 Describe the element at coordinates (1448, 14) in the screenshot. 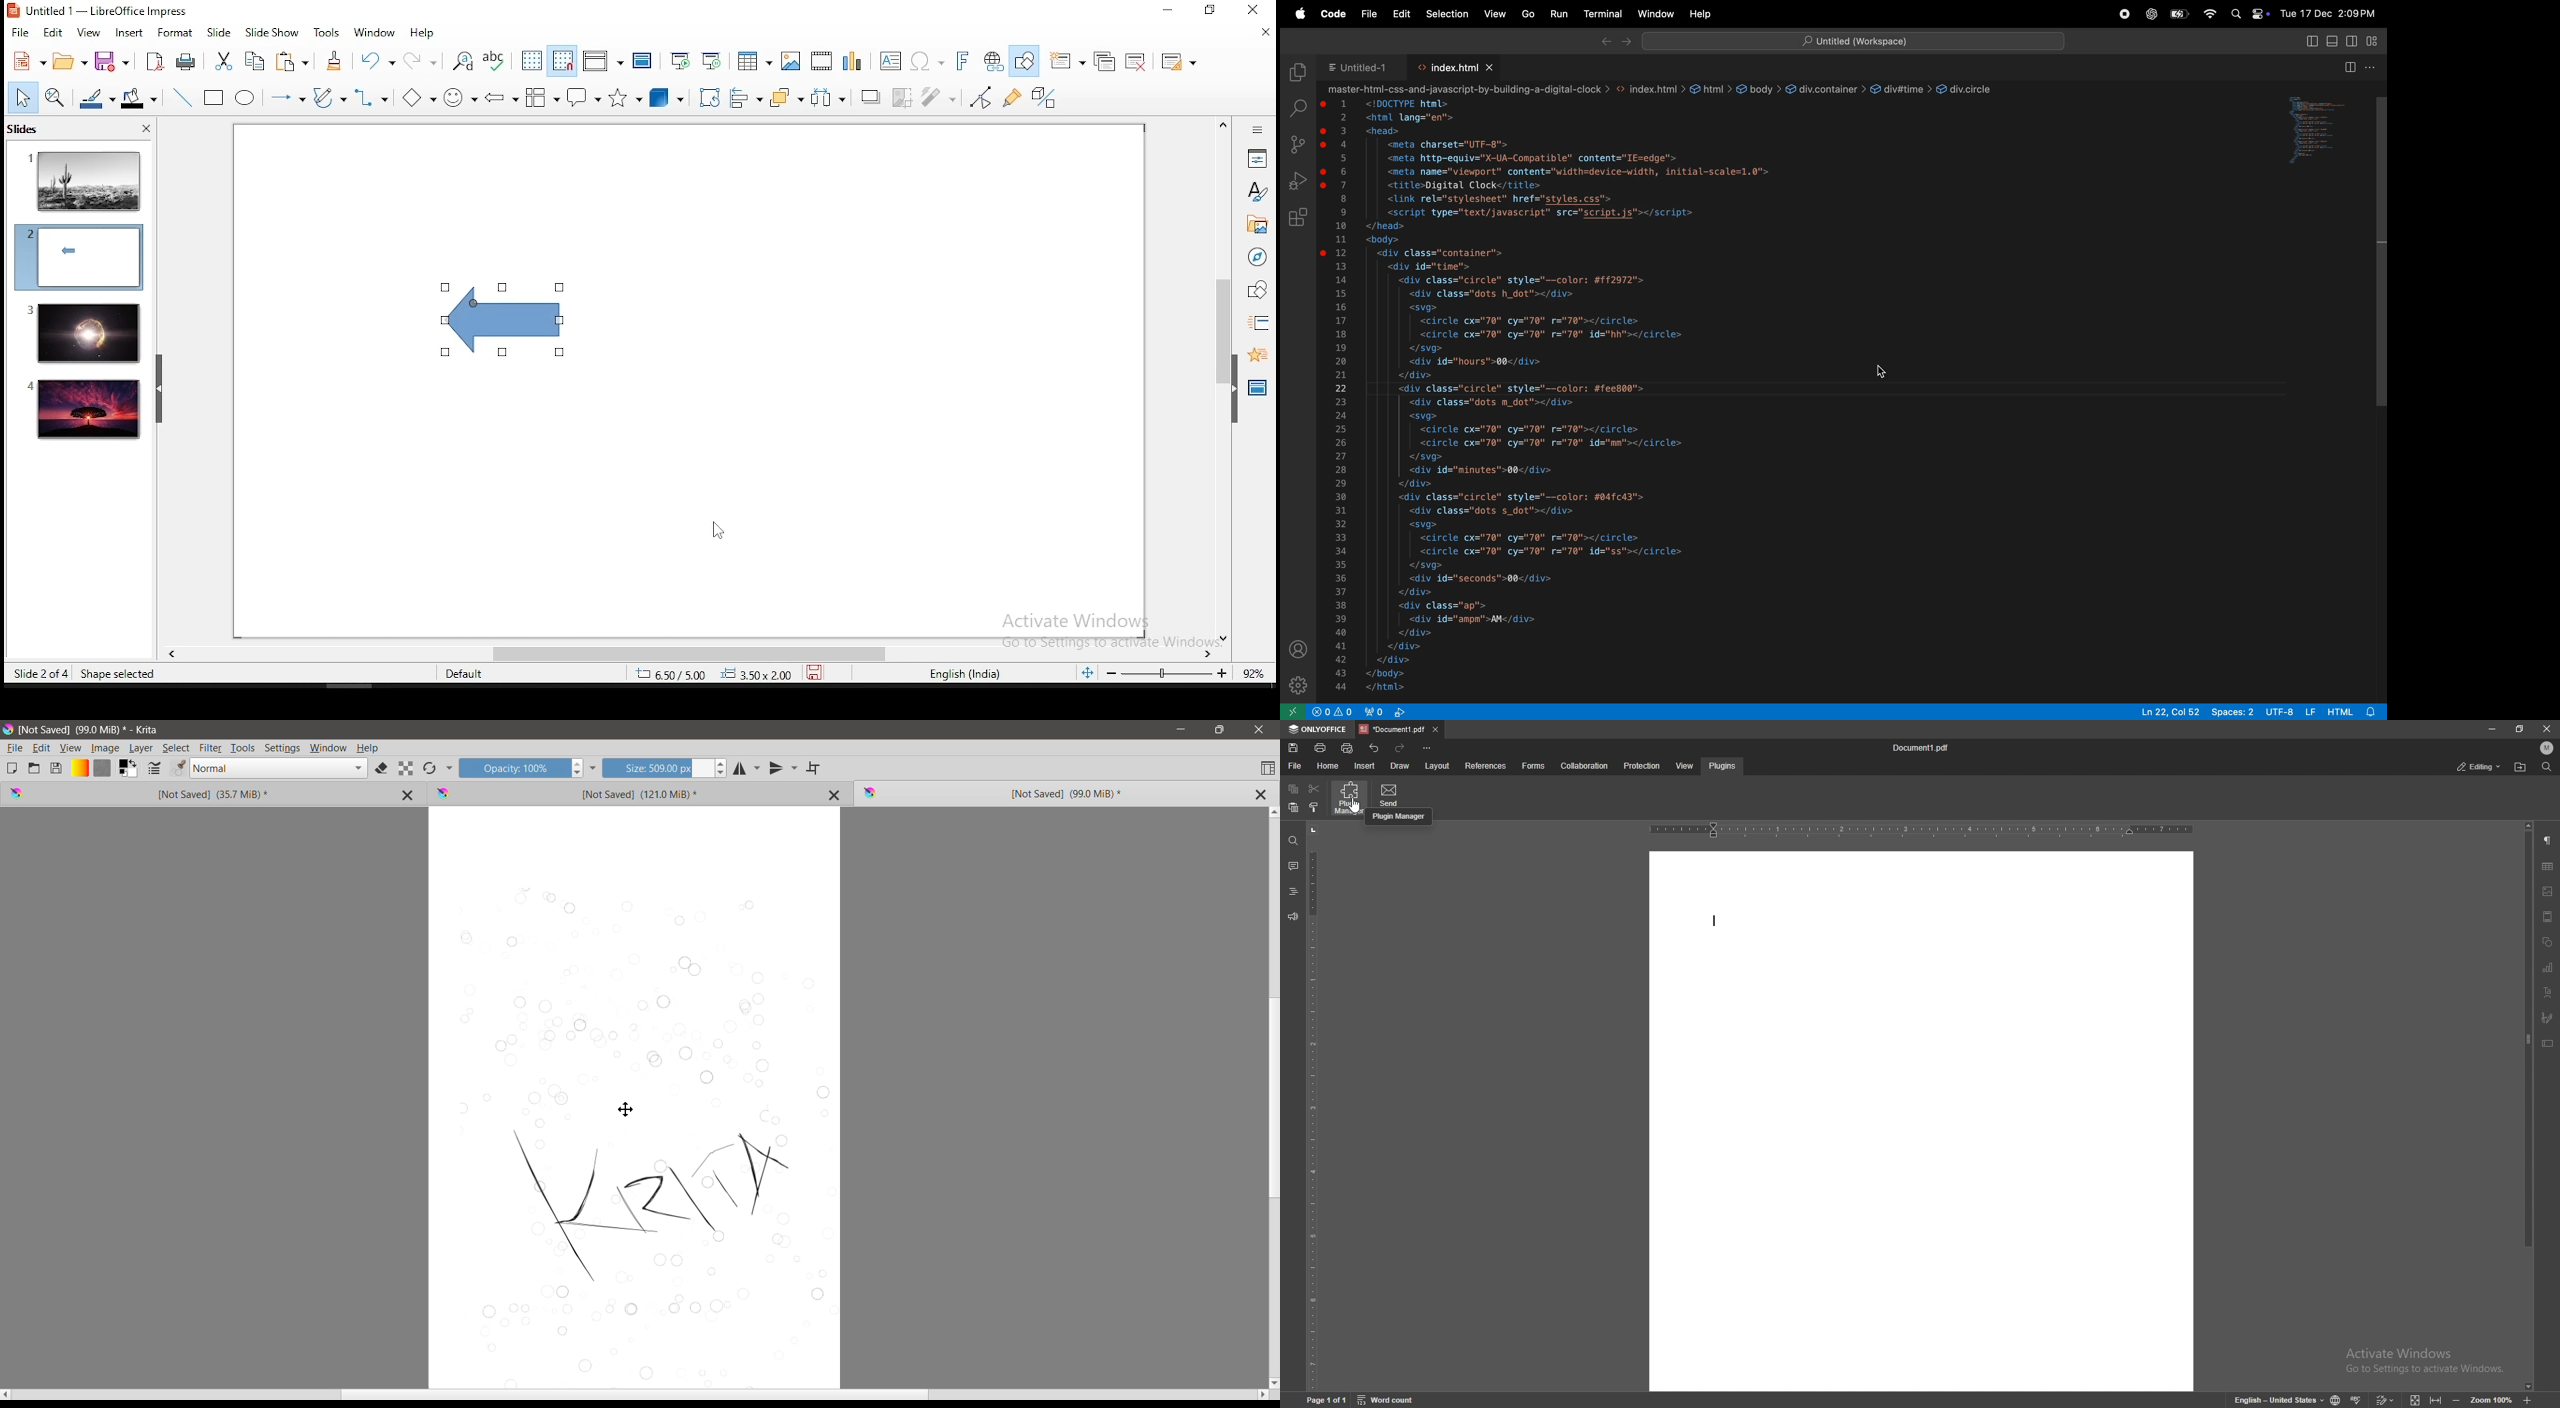

I see `selection` at that location.